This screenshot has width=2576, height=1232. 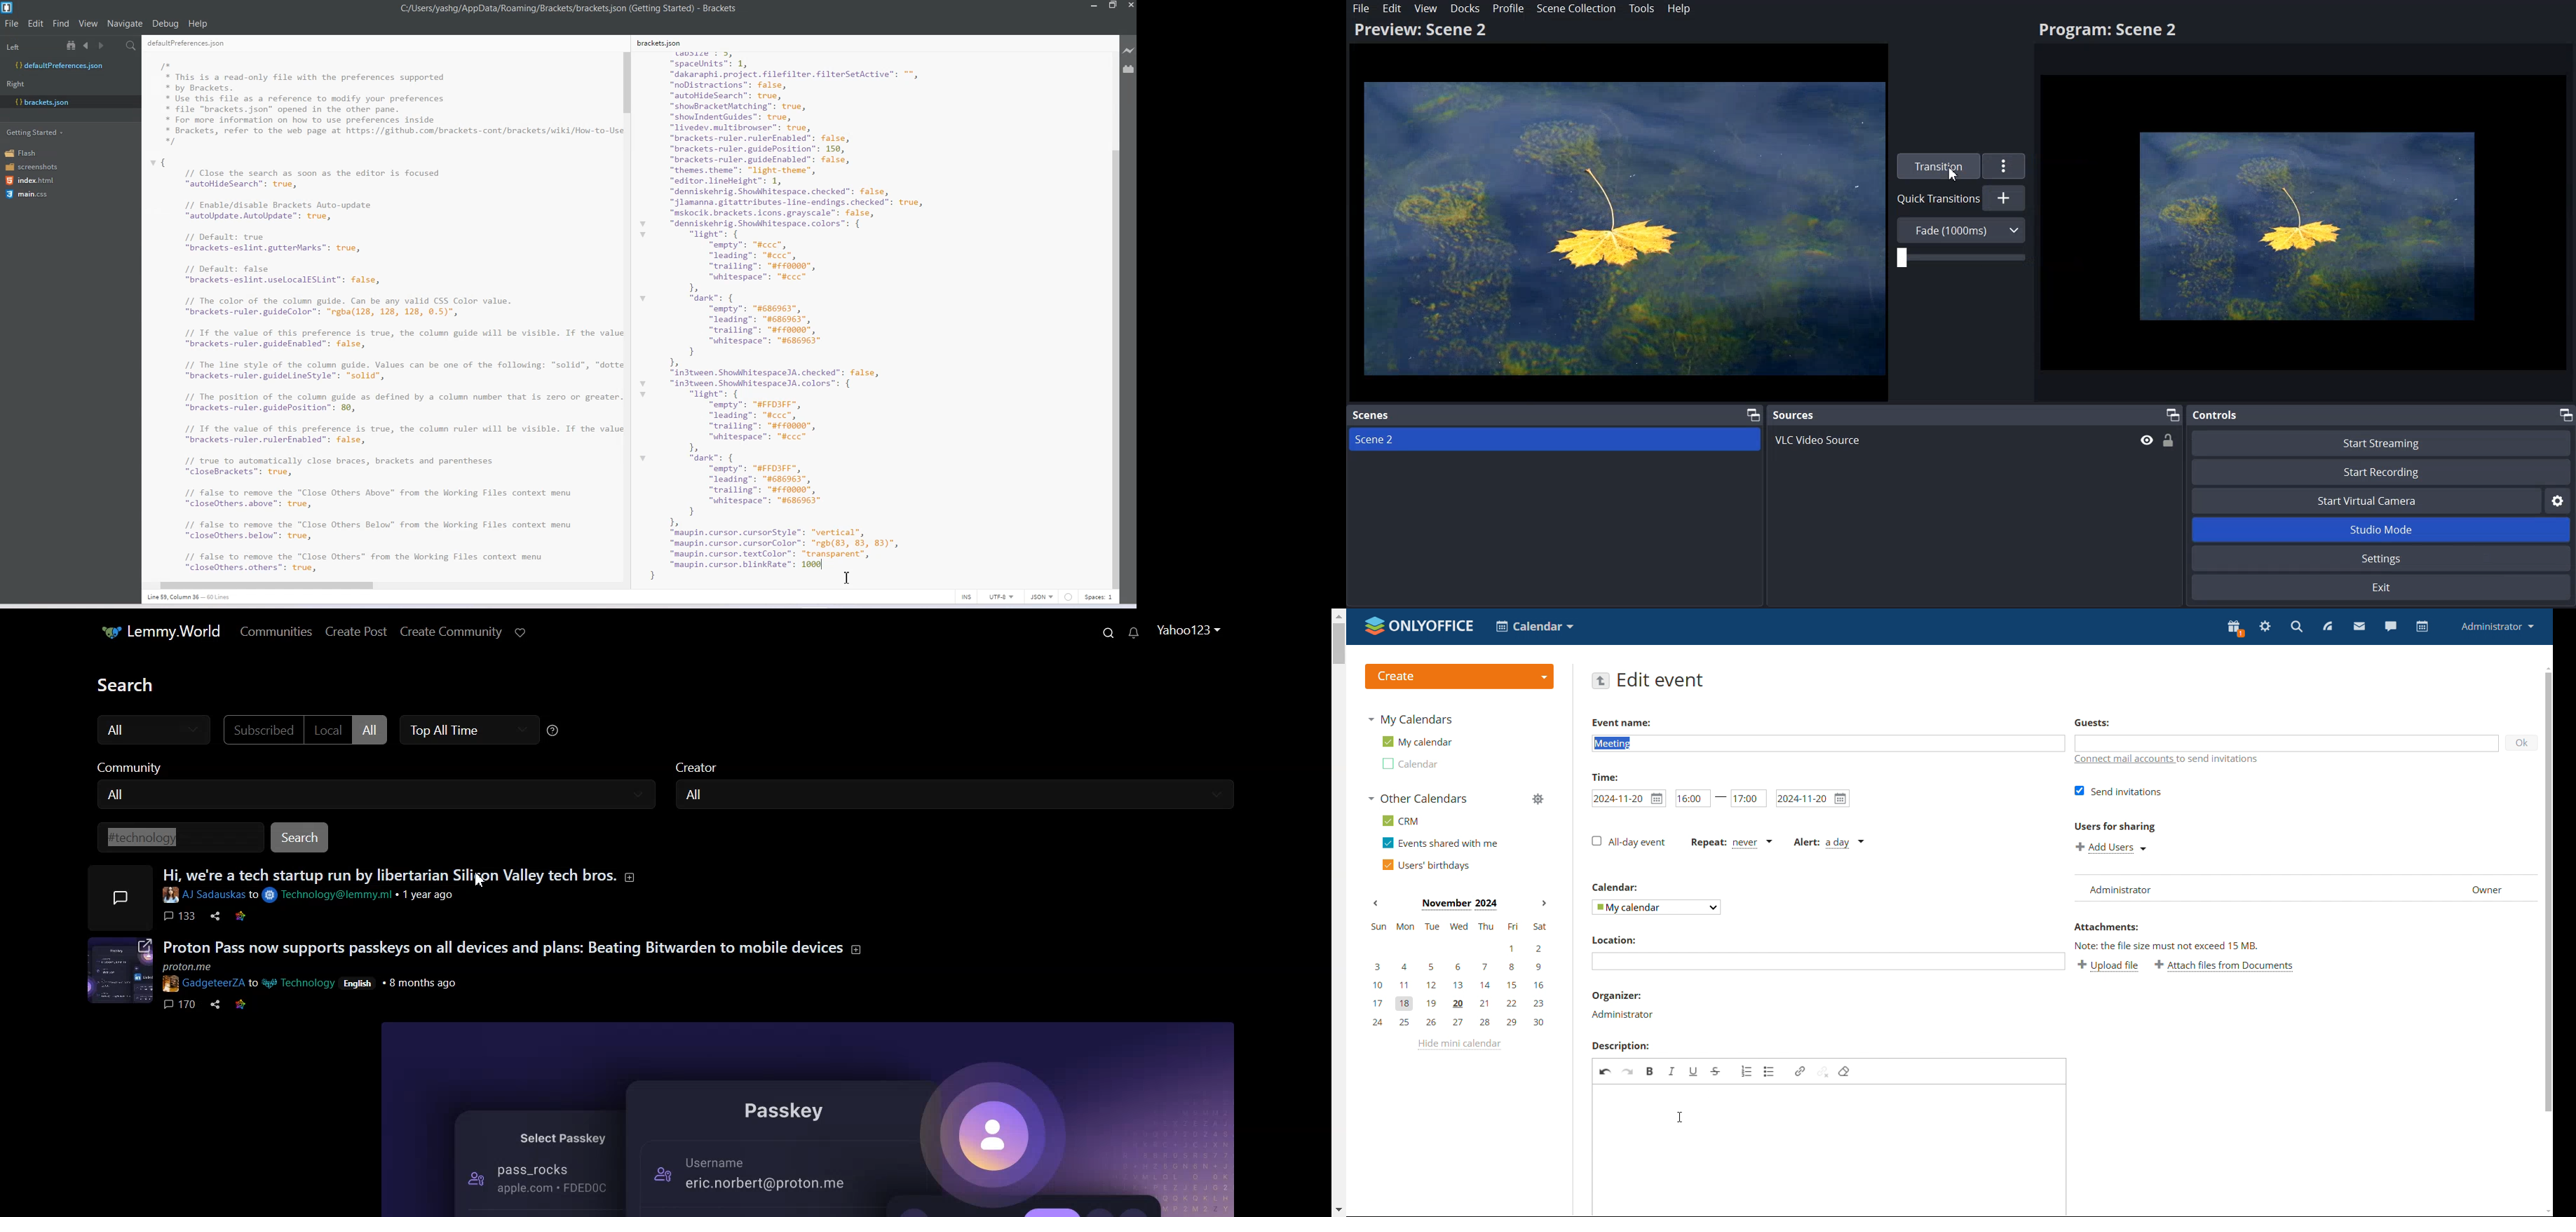 What do you see at coordinates (855, 949) in the screenshot?
I see `description` at bounding box center [855, 949].